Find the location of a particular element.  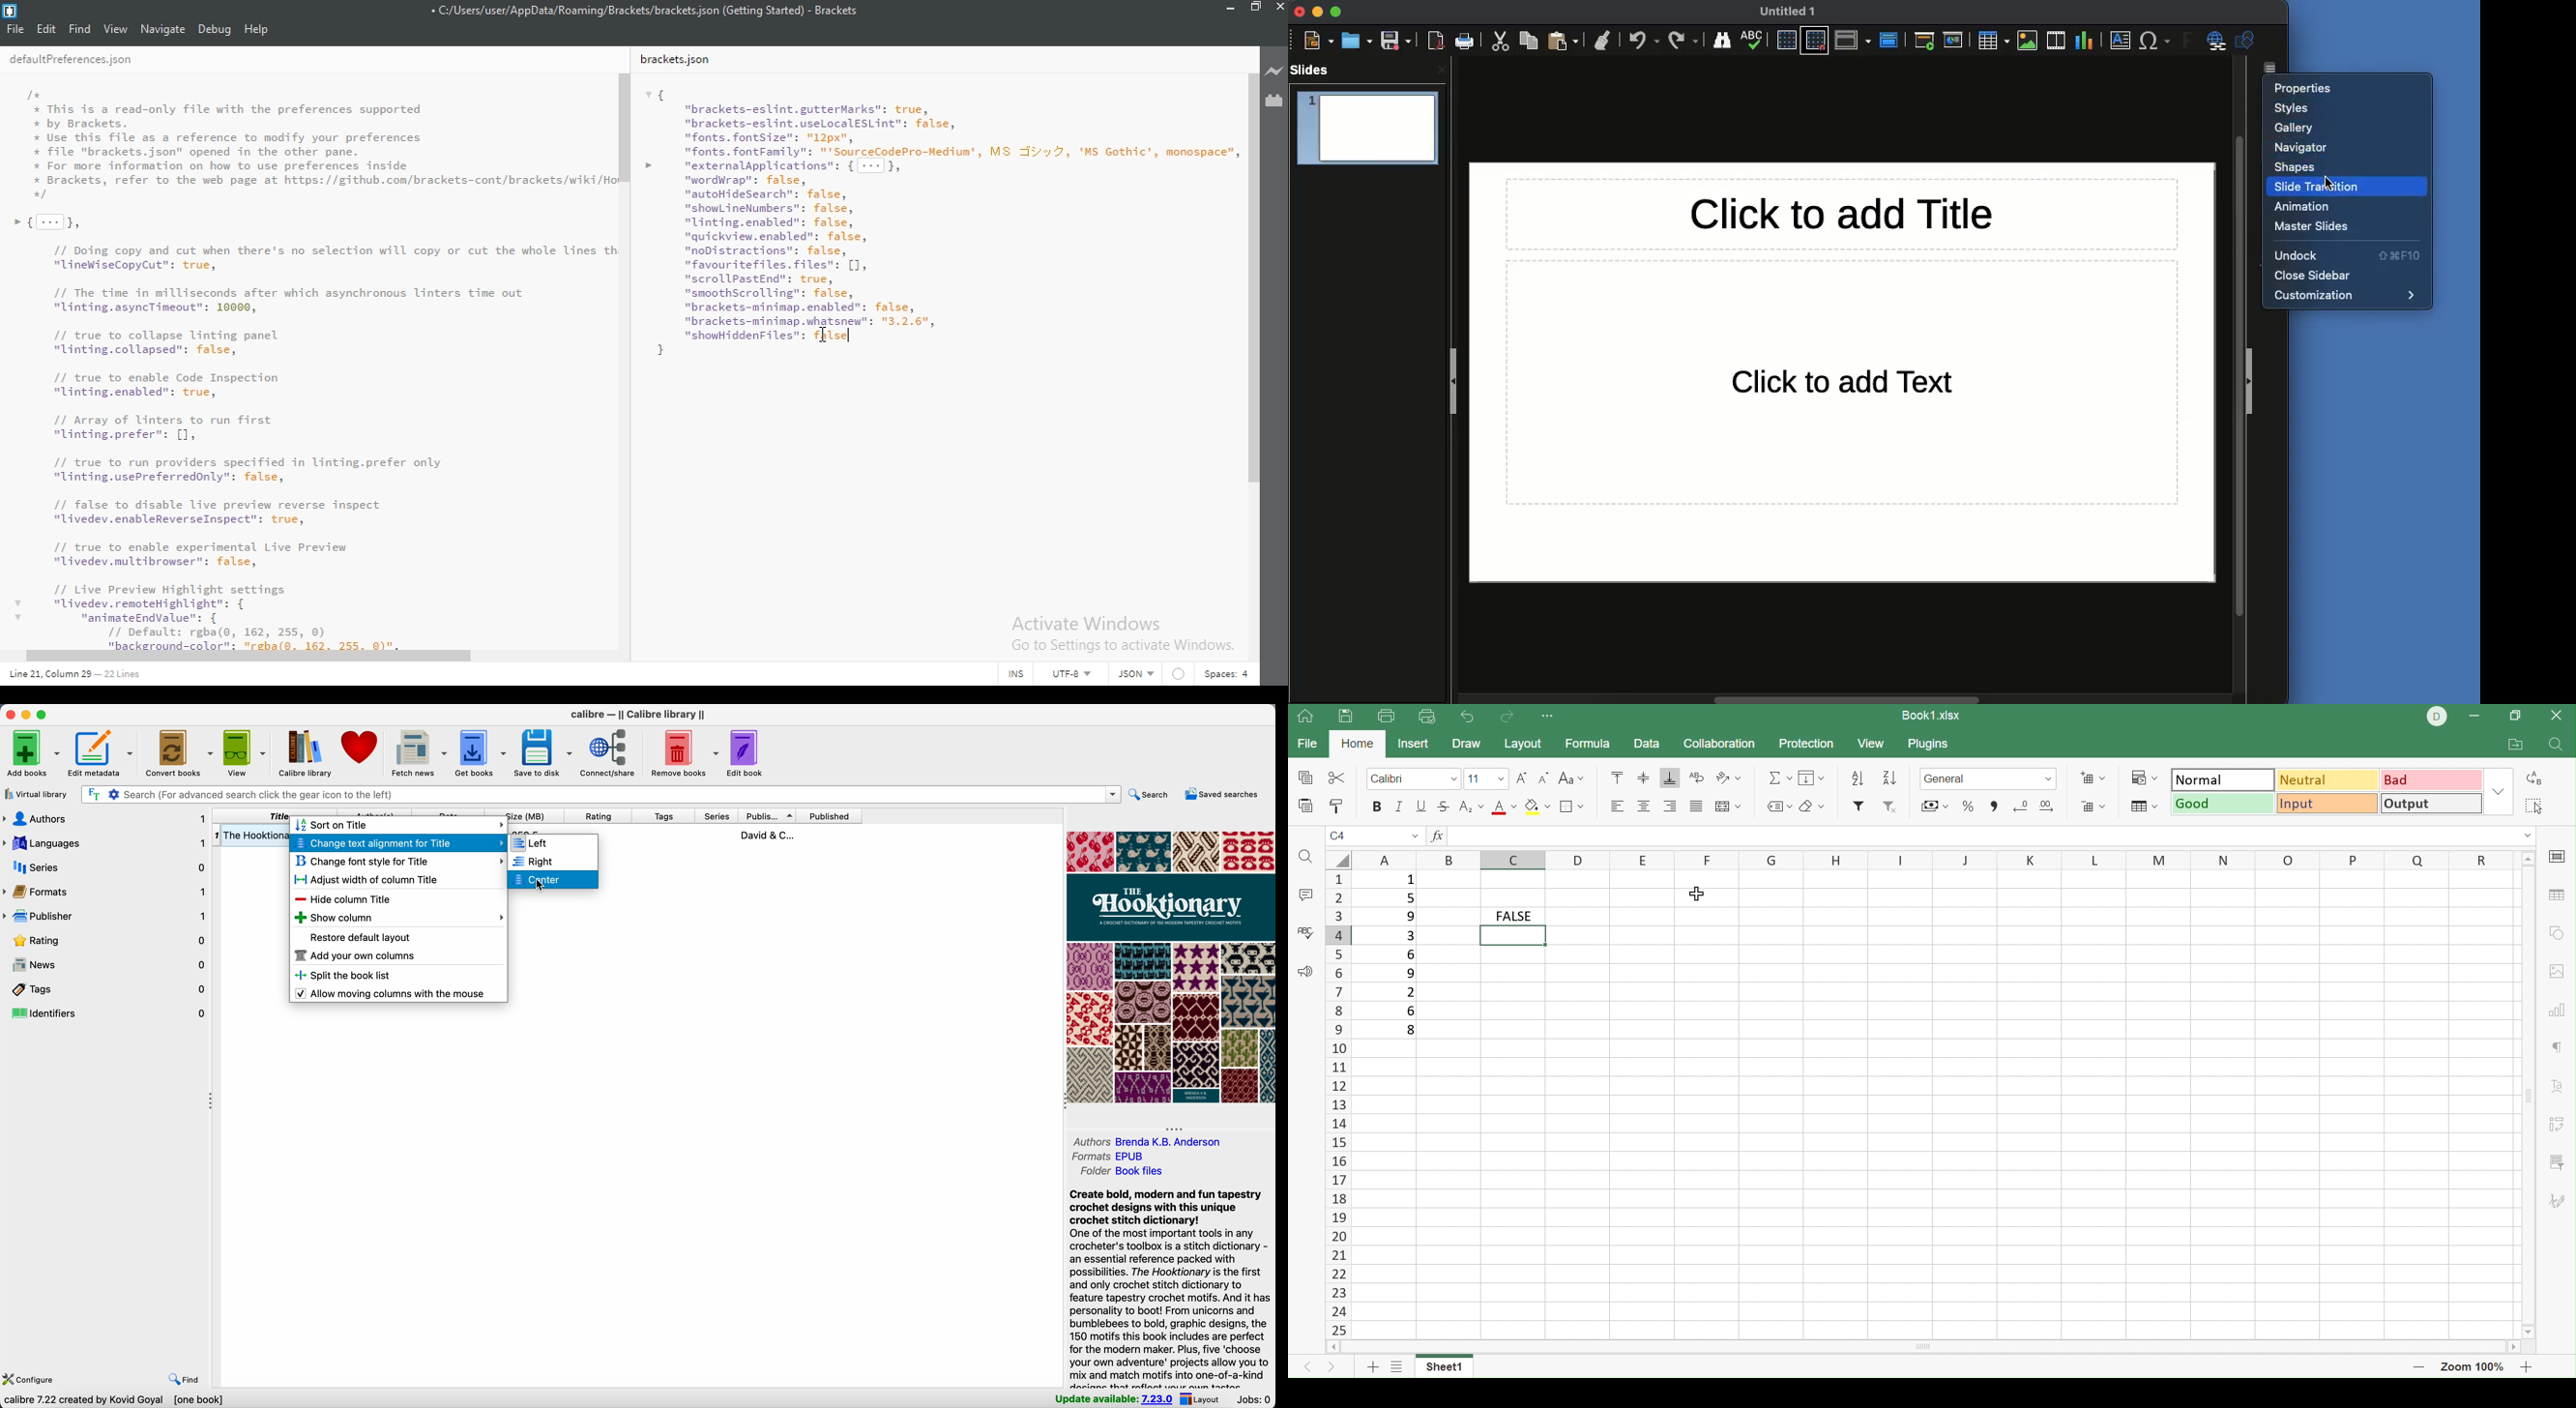

Minimize is located at coordinates (1319, 13).